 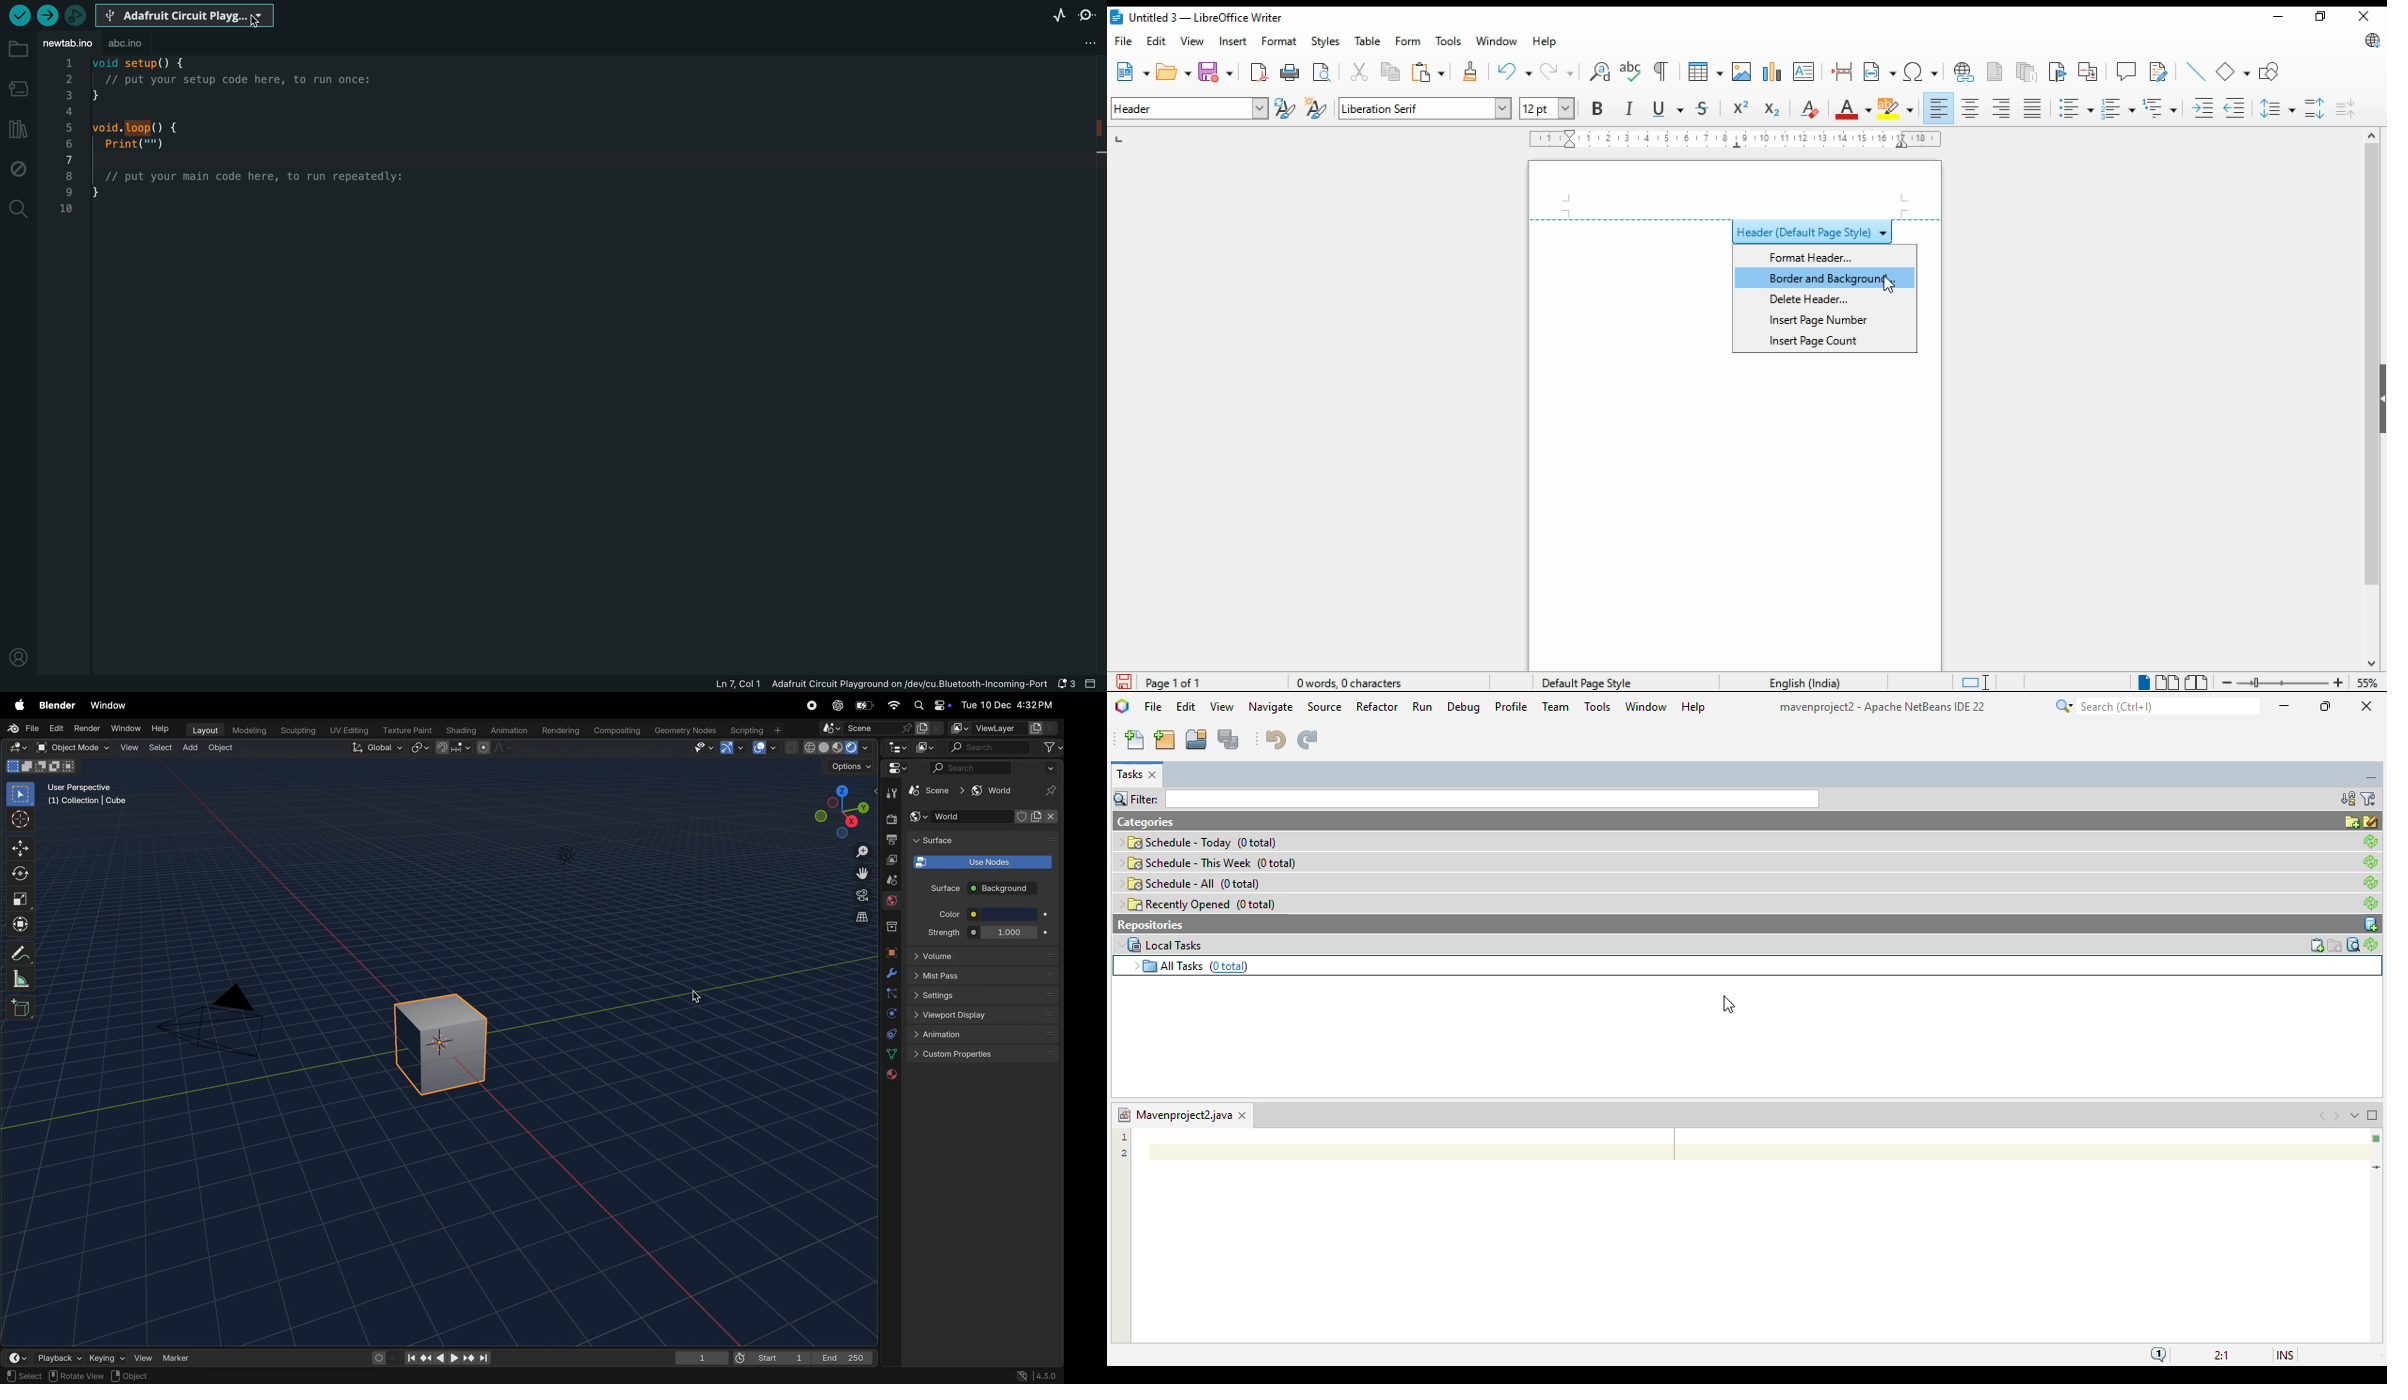 I want to click on Visibility, so click(x=703, y=748).